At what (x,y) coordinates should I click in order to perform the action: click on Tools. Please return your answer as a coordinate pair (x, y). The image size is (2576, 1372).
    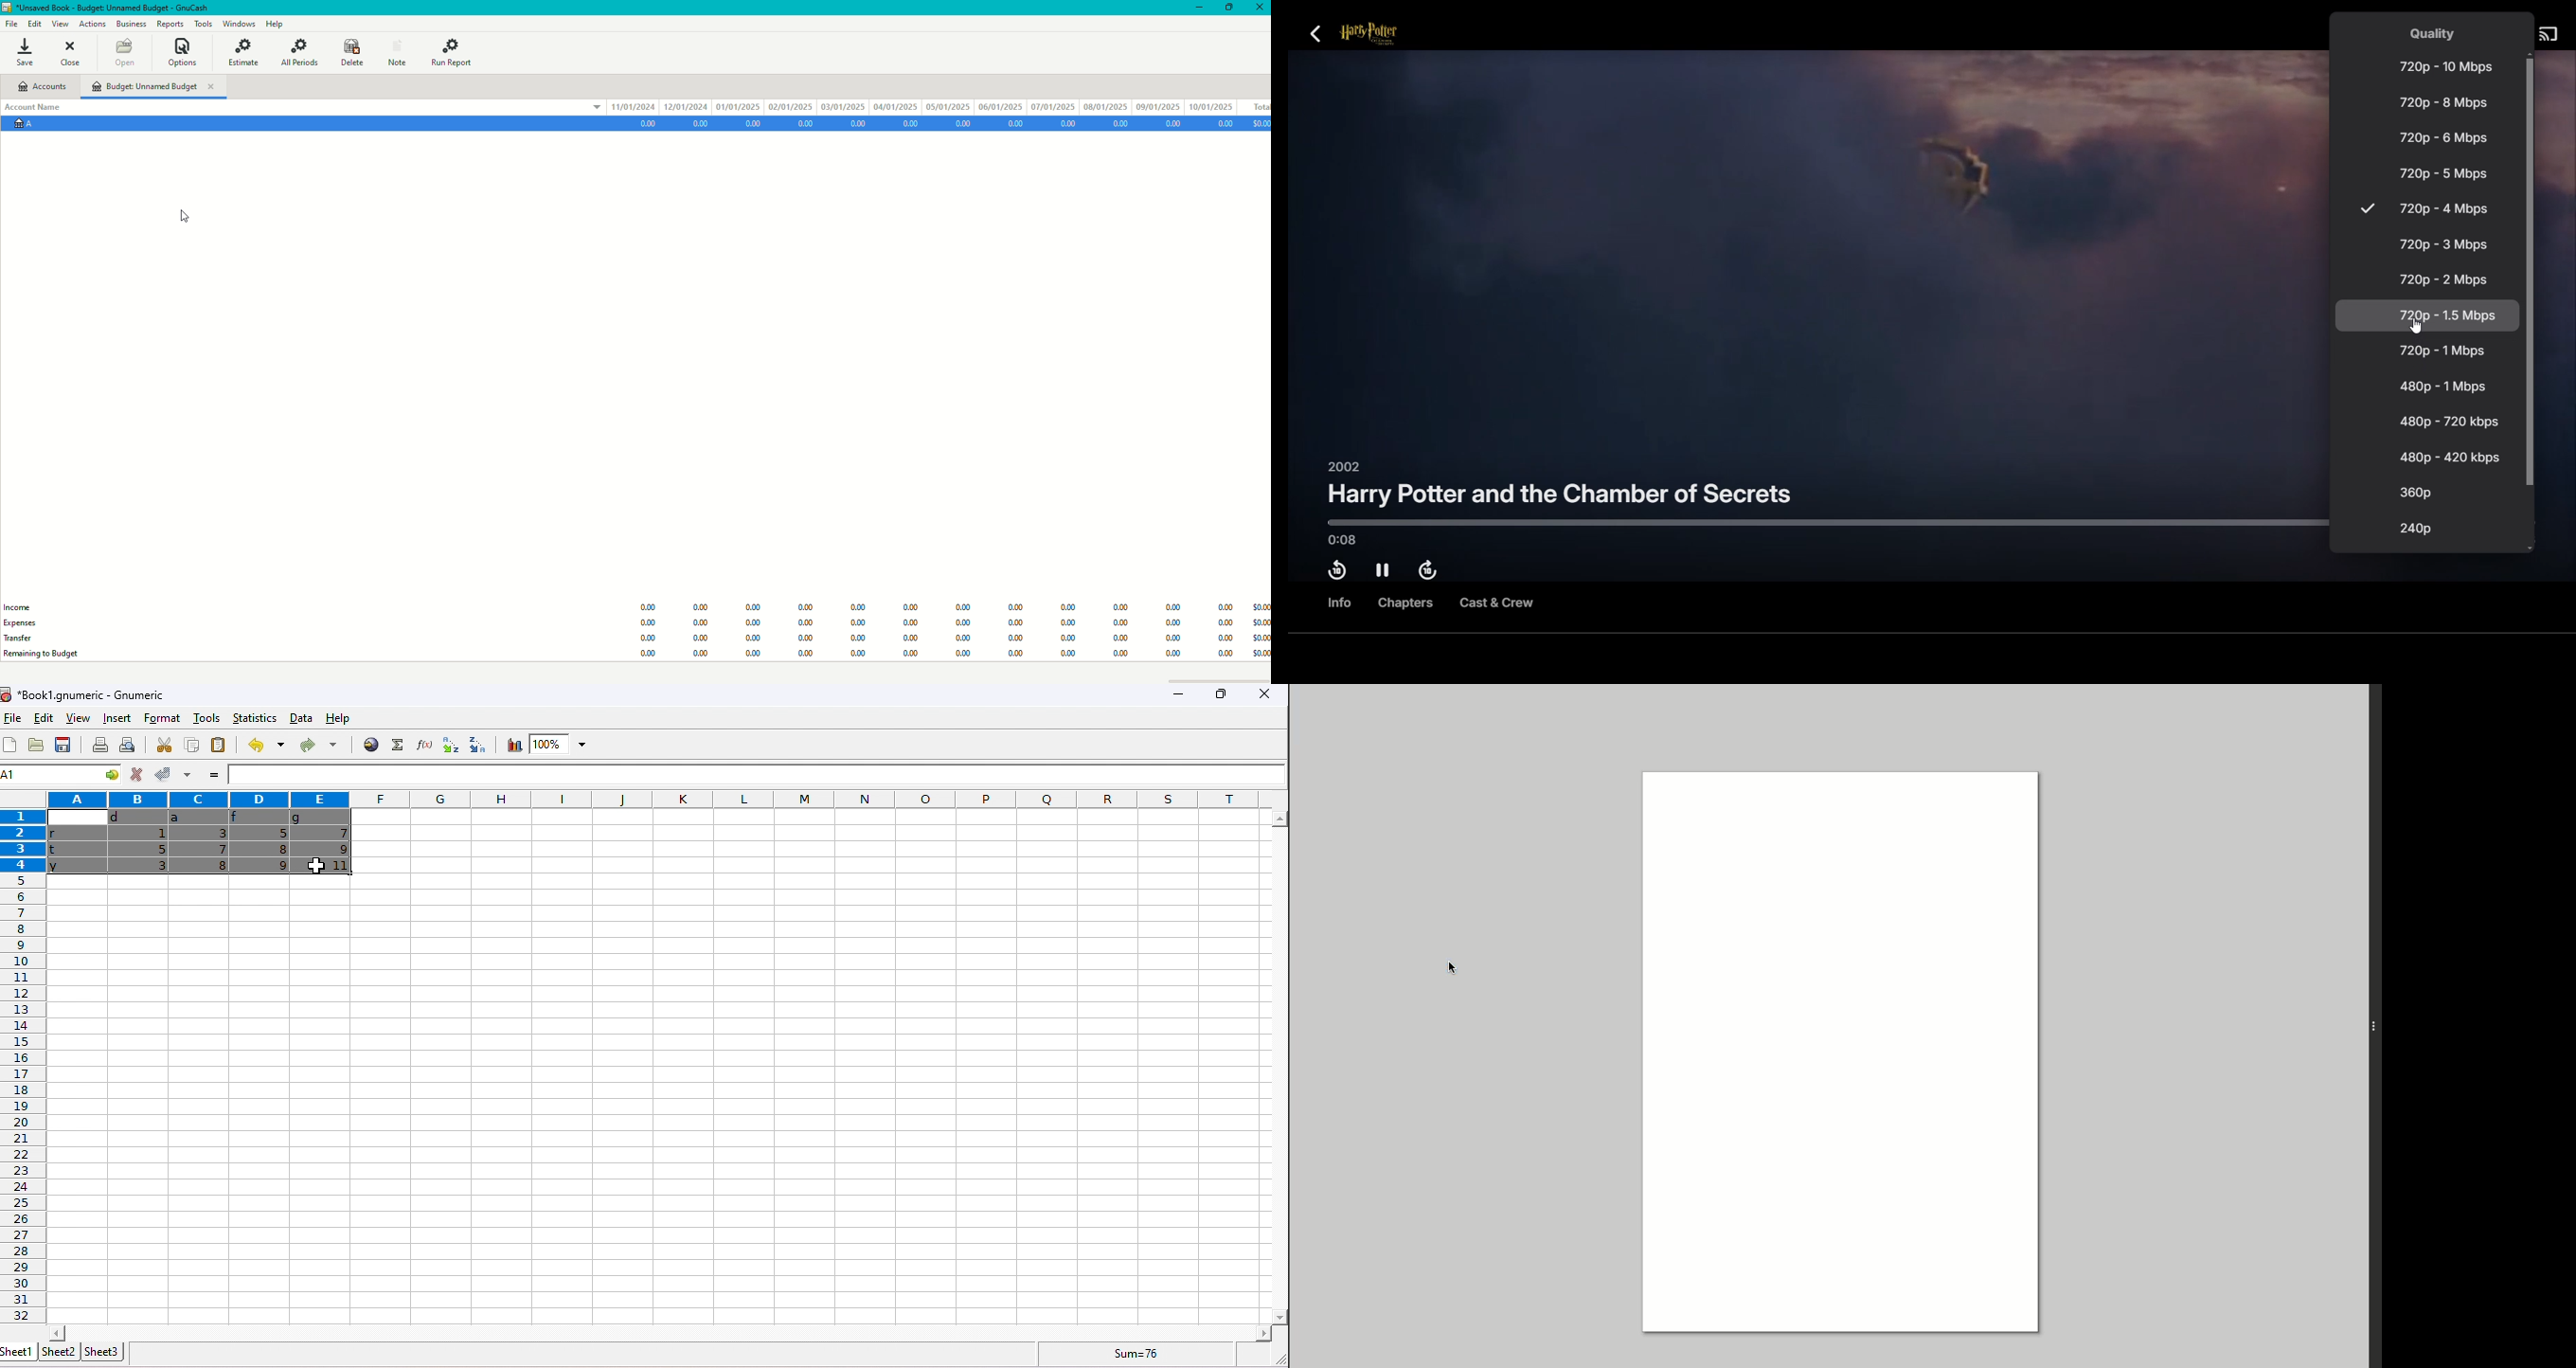
    Looking at the image, I should click on (200, 22).